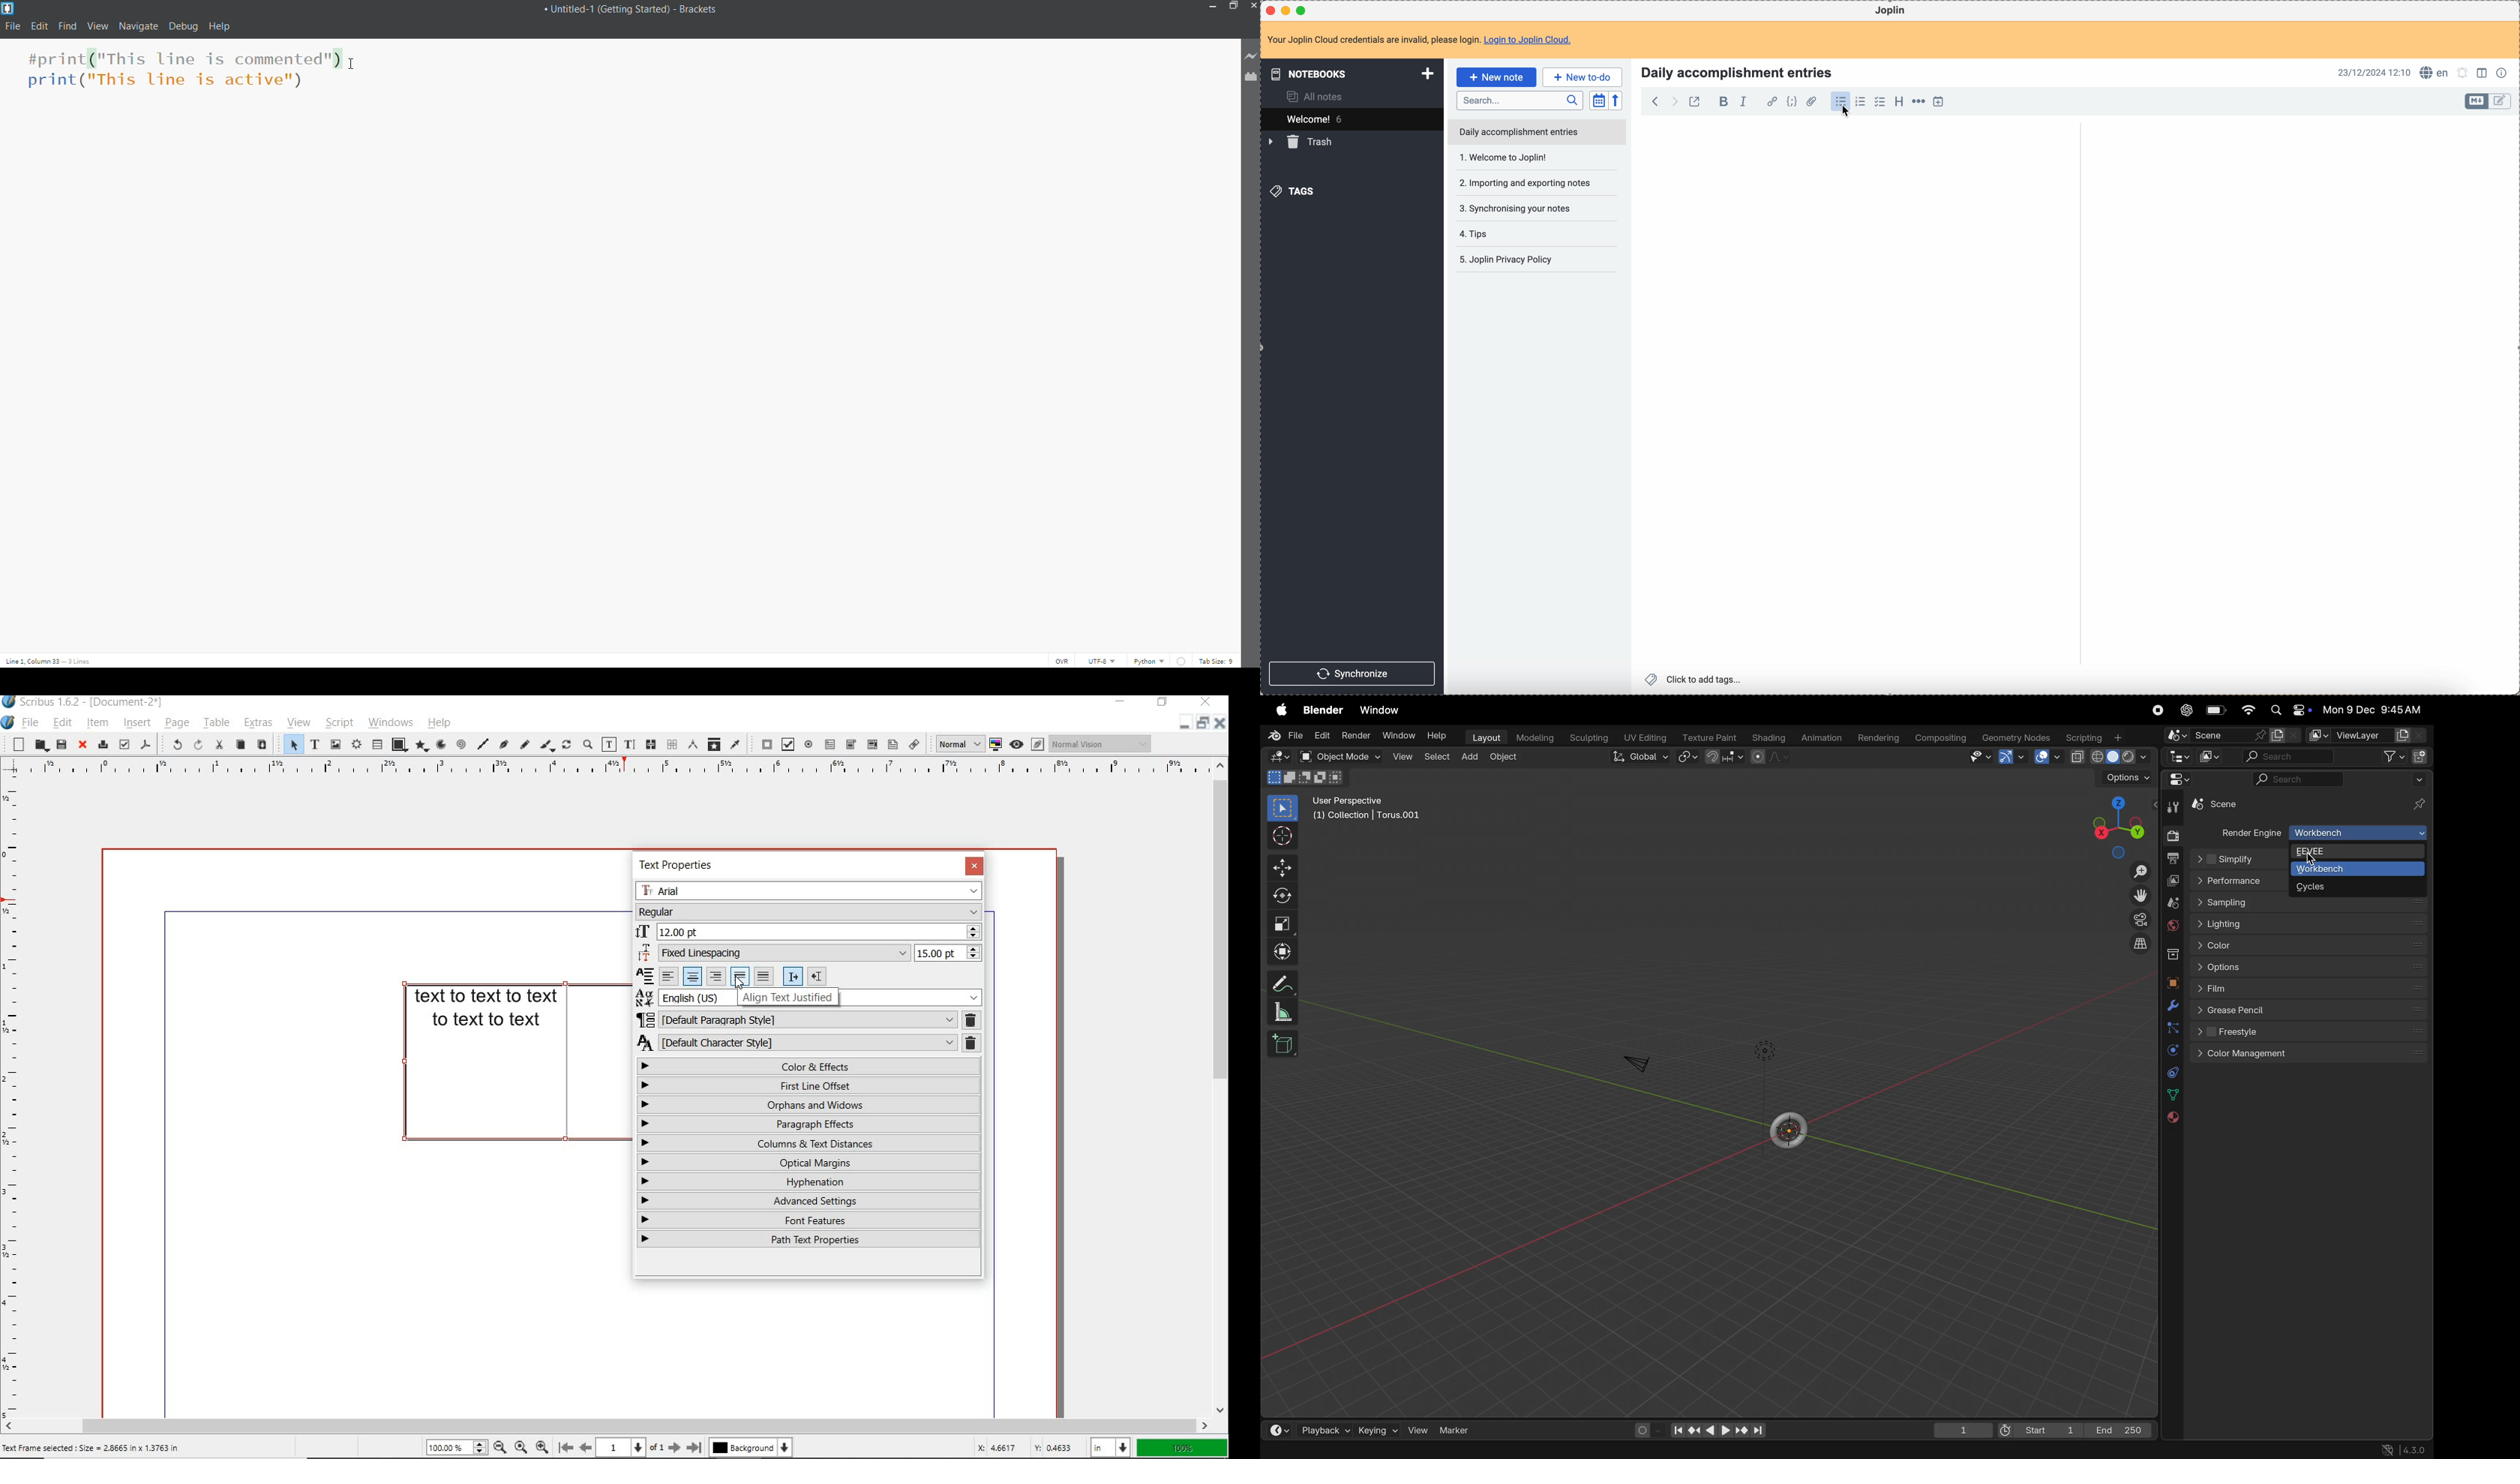 The width and height of the screenshot is (2520, 1484). I want to click on click to add tags, so click(1695, 680).